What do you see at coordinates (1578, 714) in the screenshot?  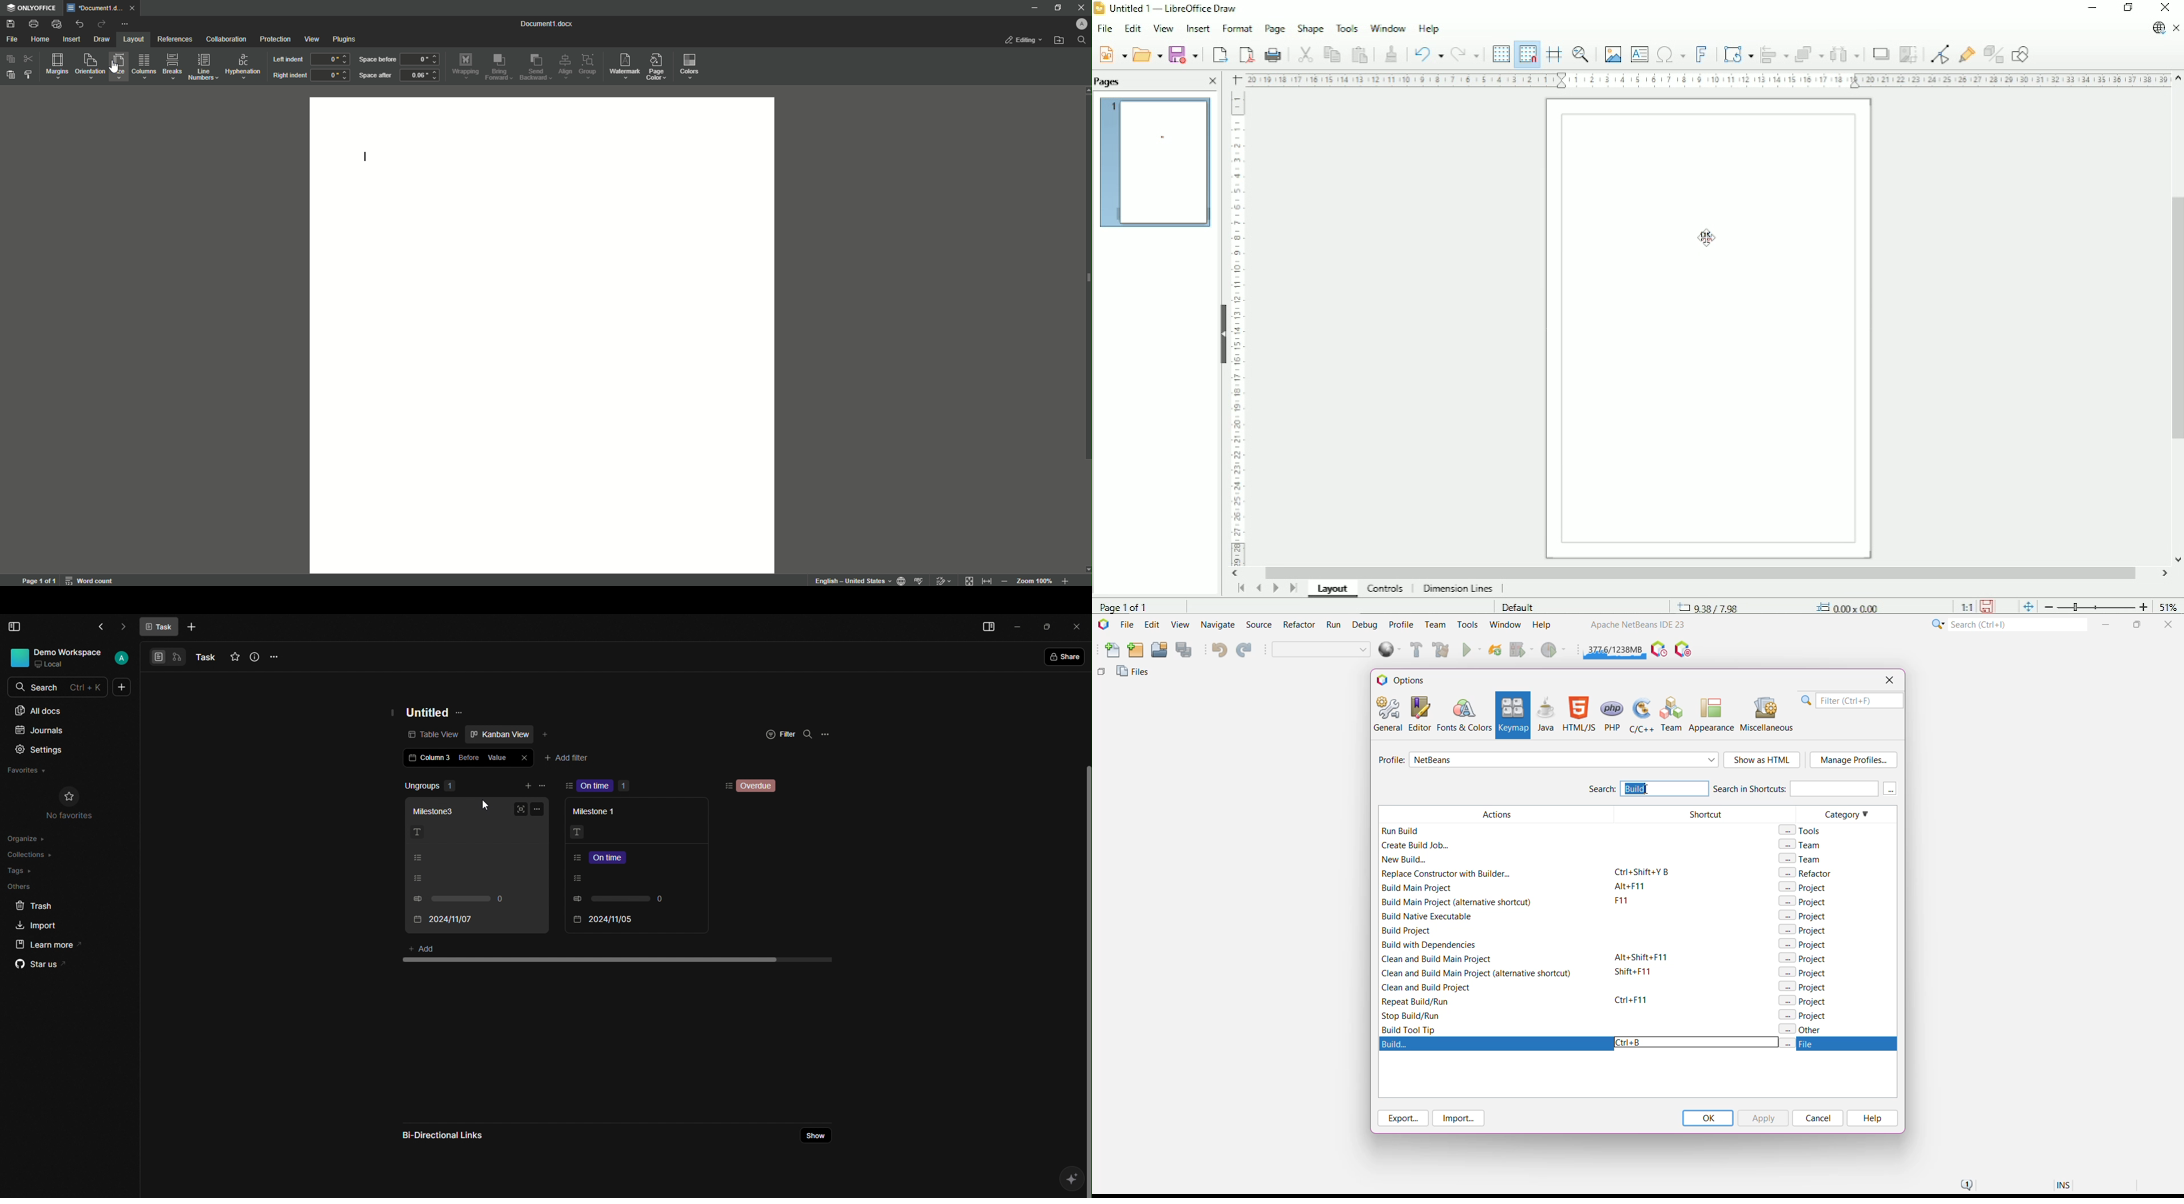 I see `HTML/JS` at bounding box center [1578, 714].